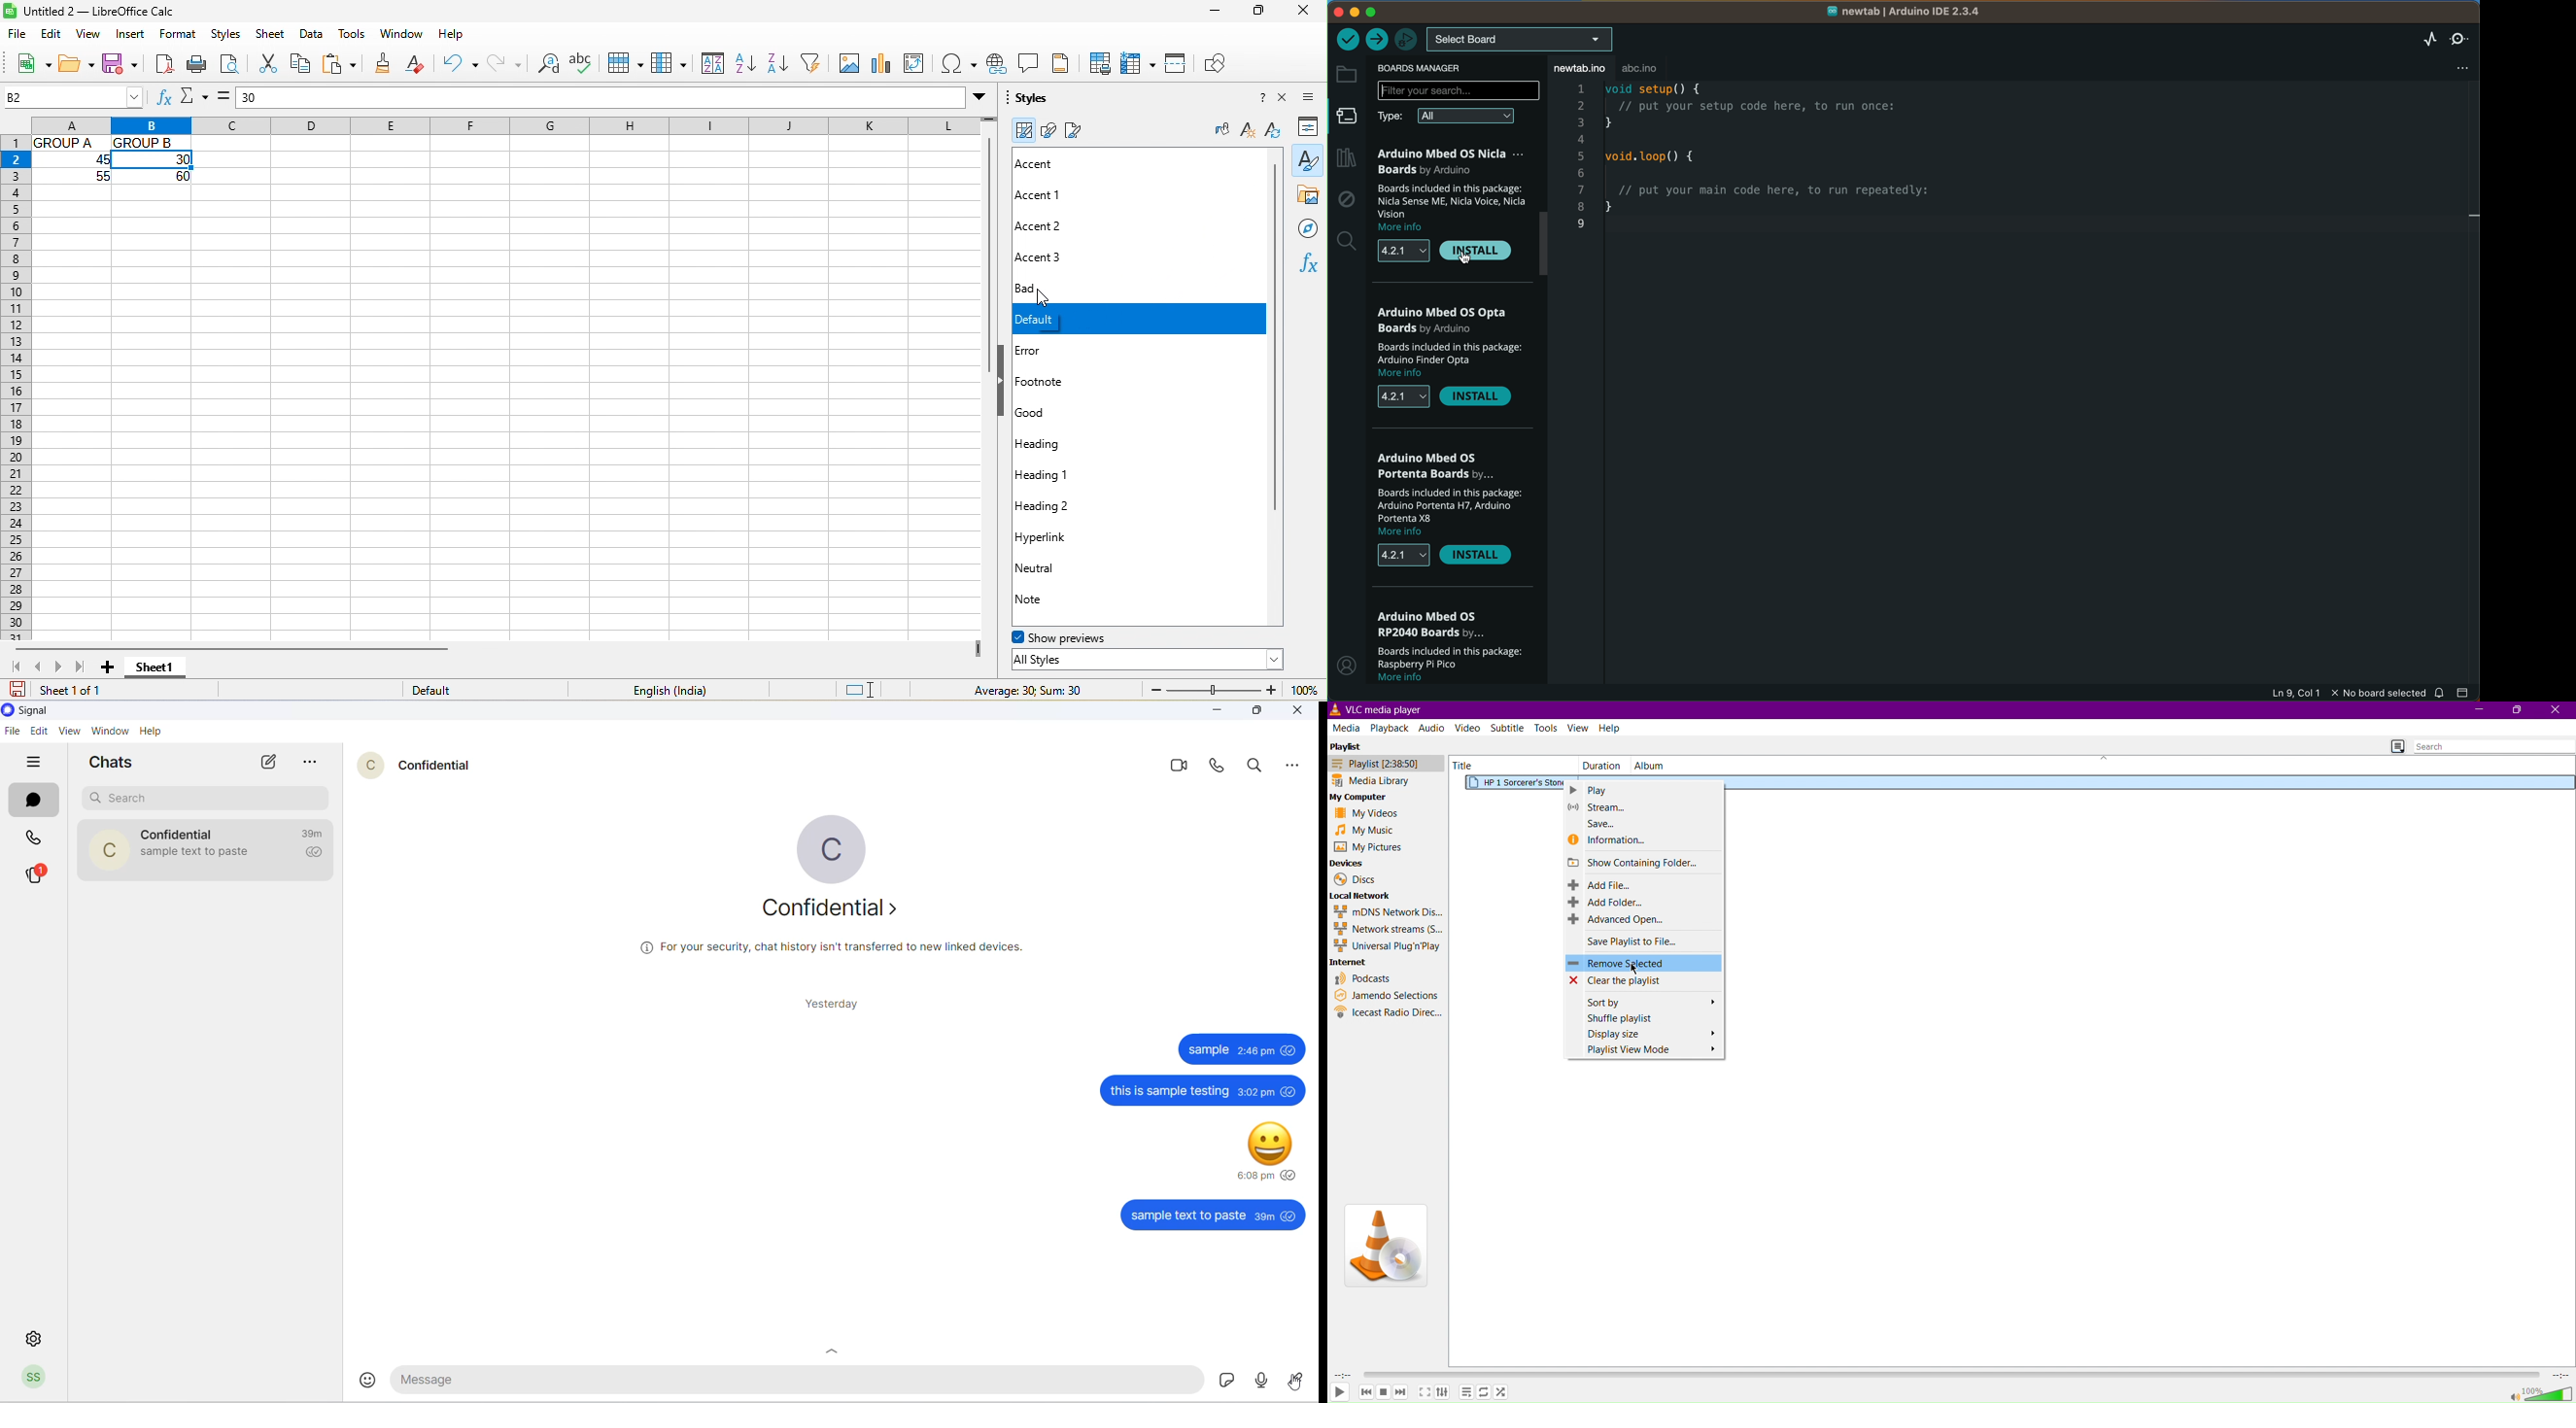 This screenshot has height=1428, width=2576. I want to click on Sort by, so click(1644, 1001).